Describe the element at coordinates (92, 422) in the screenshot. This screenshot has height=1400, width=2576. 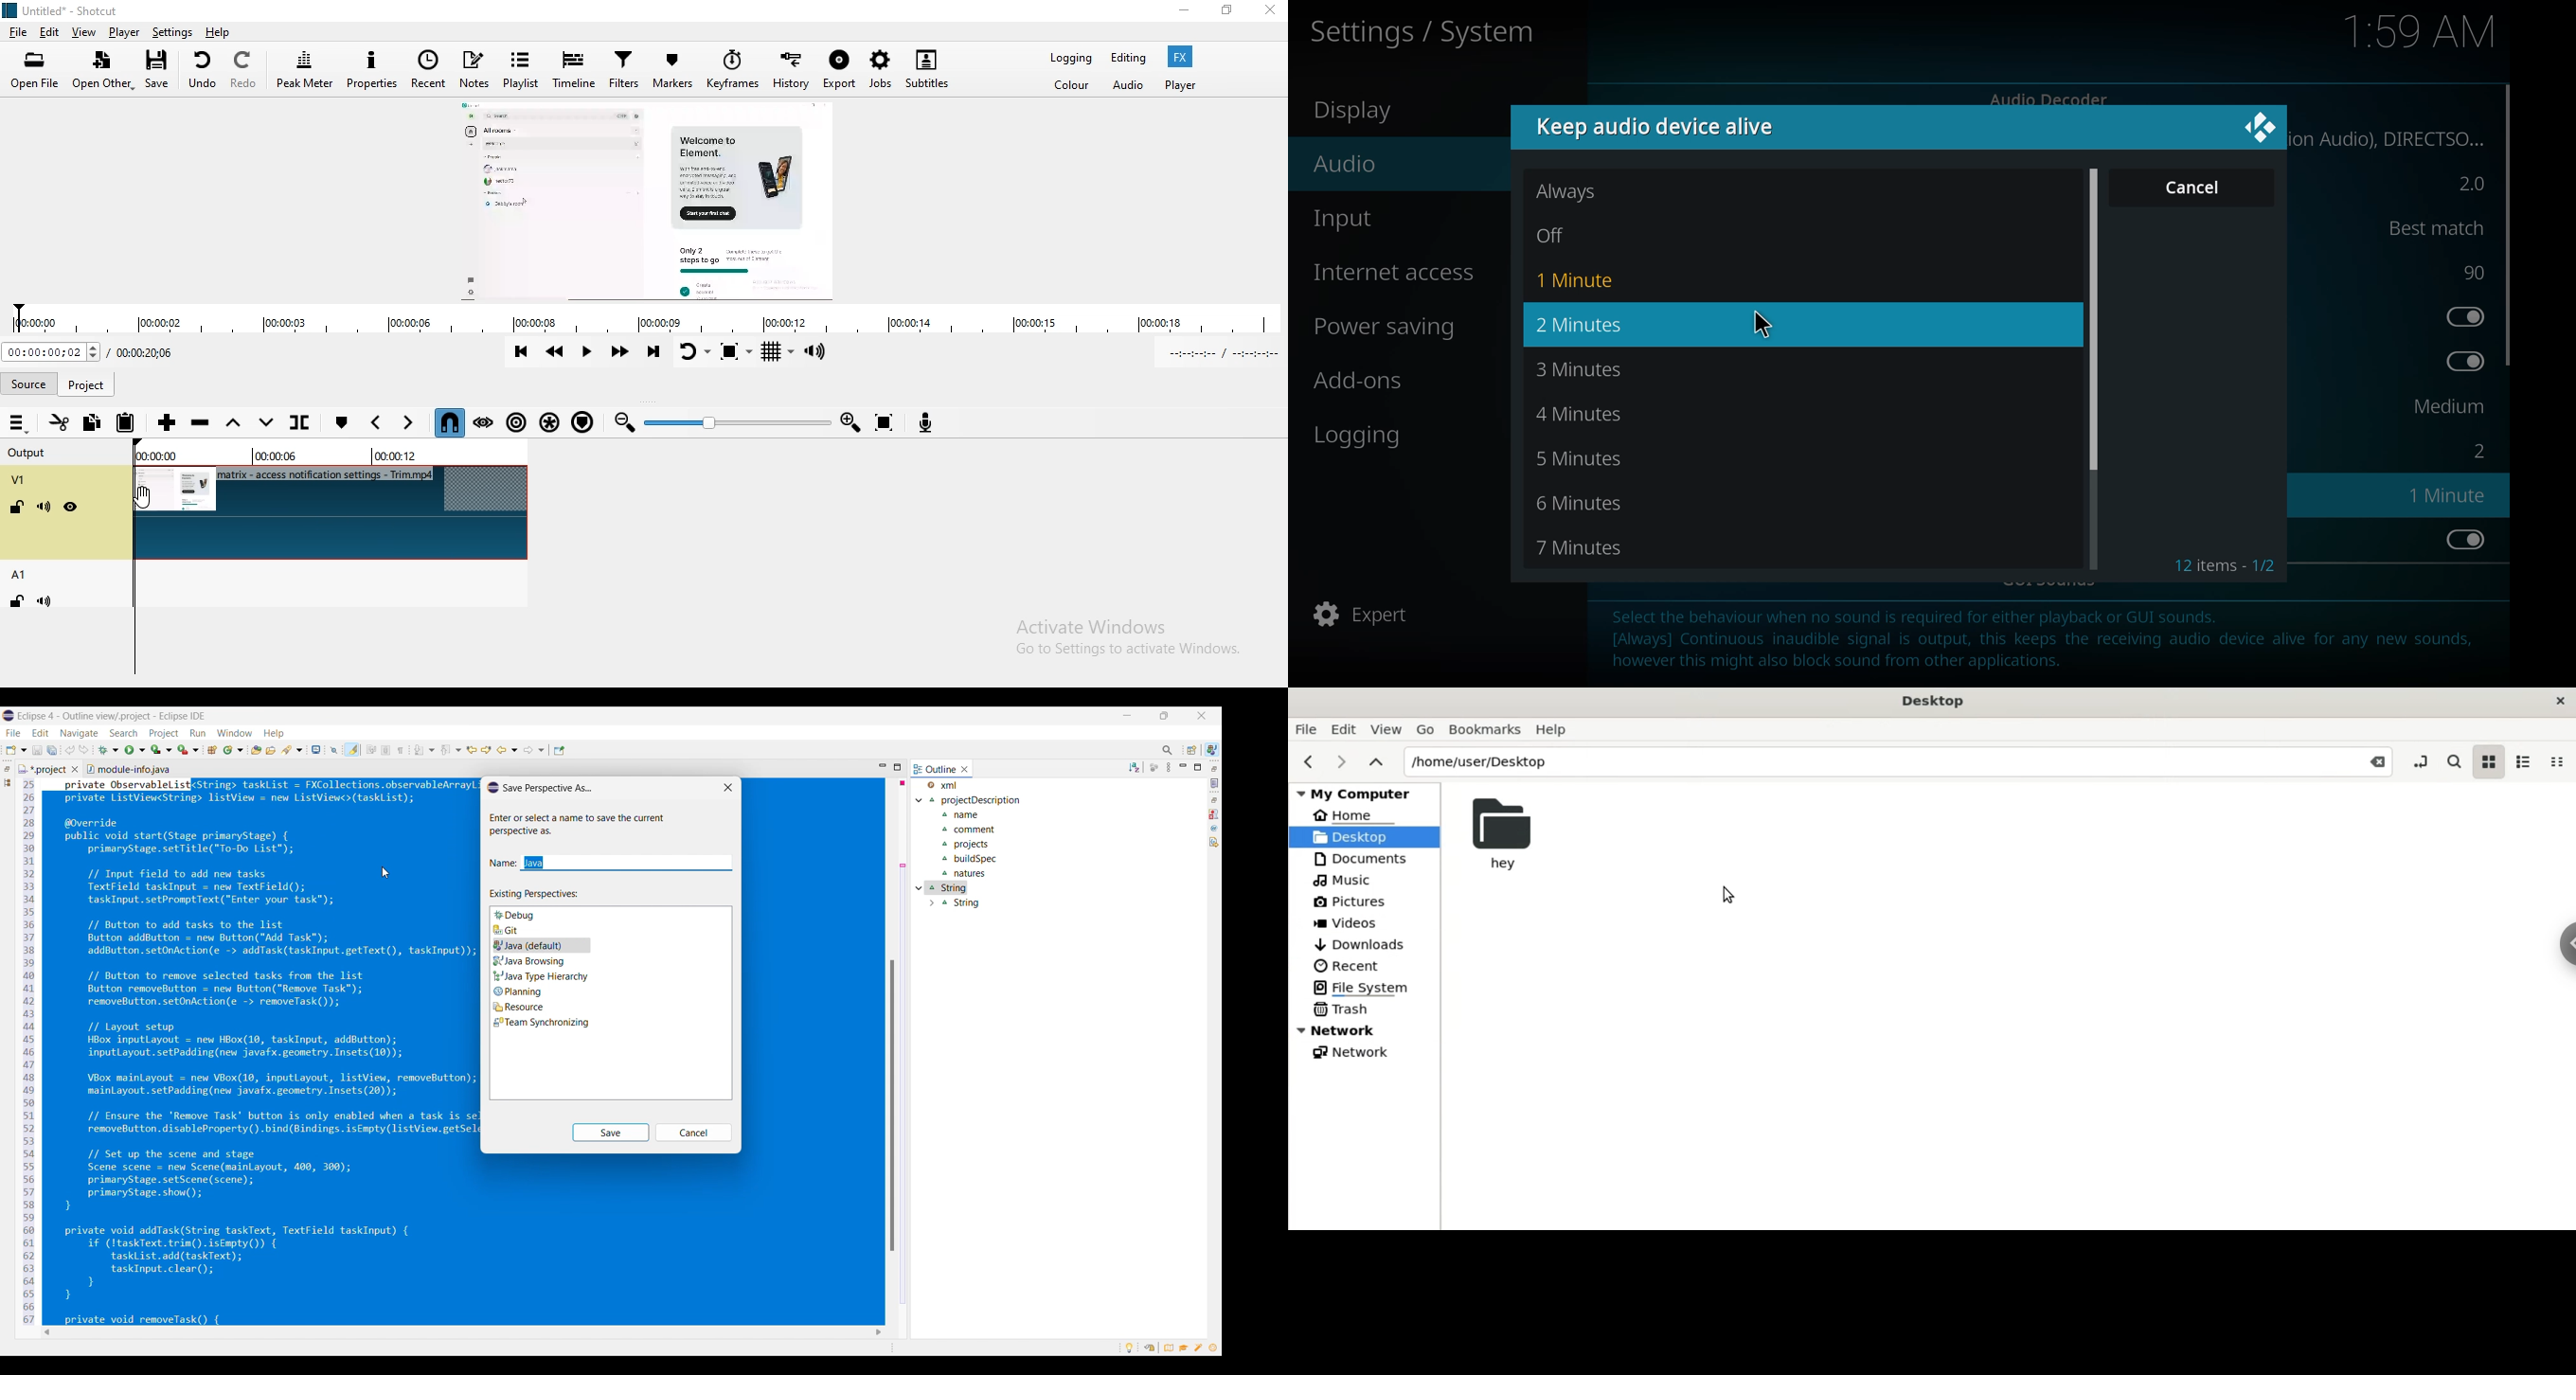
I see `Copy` at that location.